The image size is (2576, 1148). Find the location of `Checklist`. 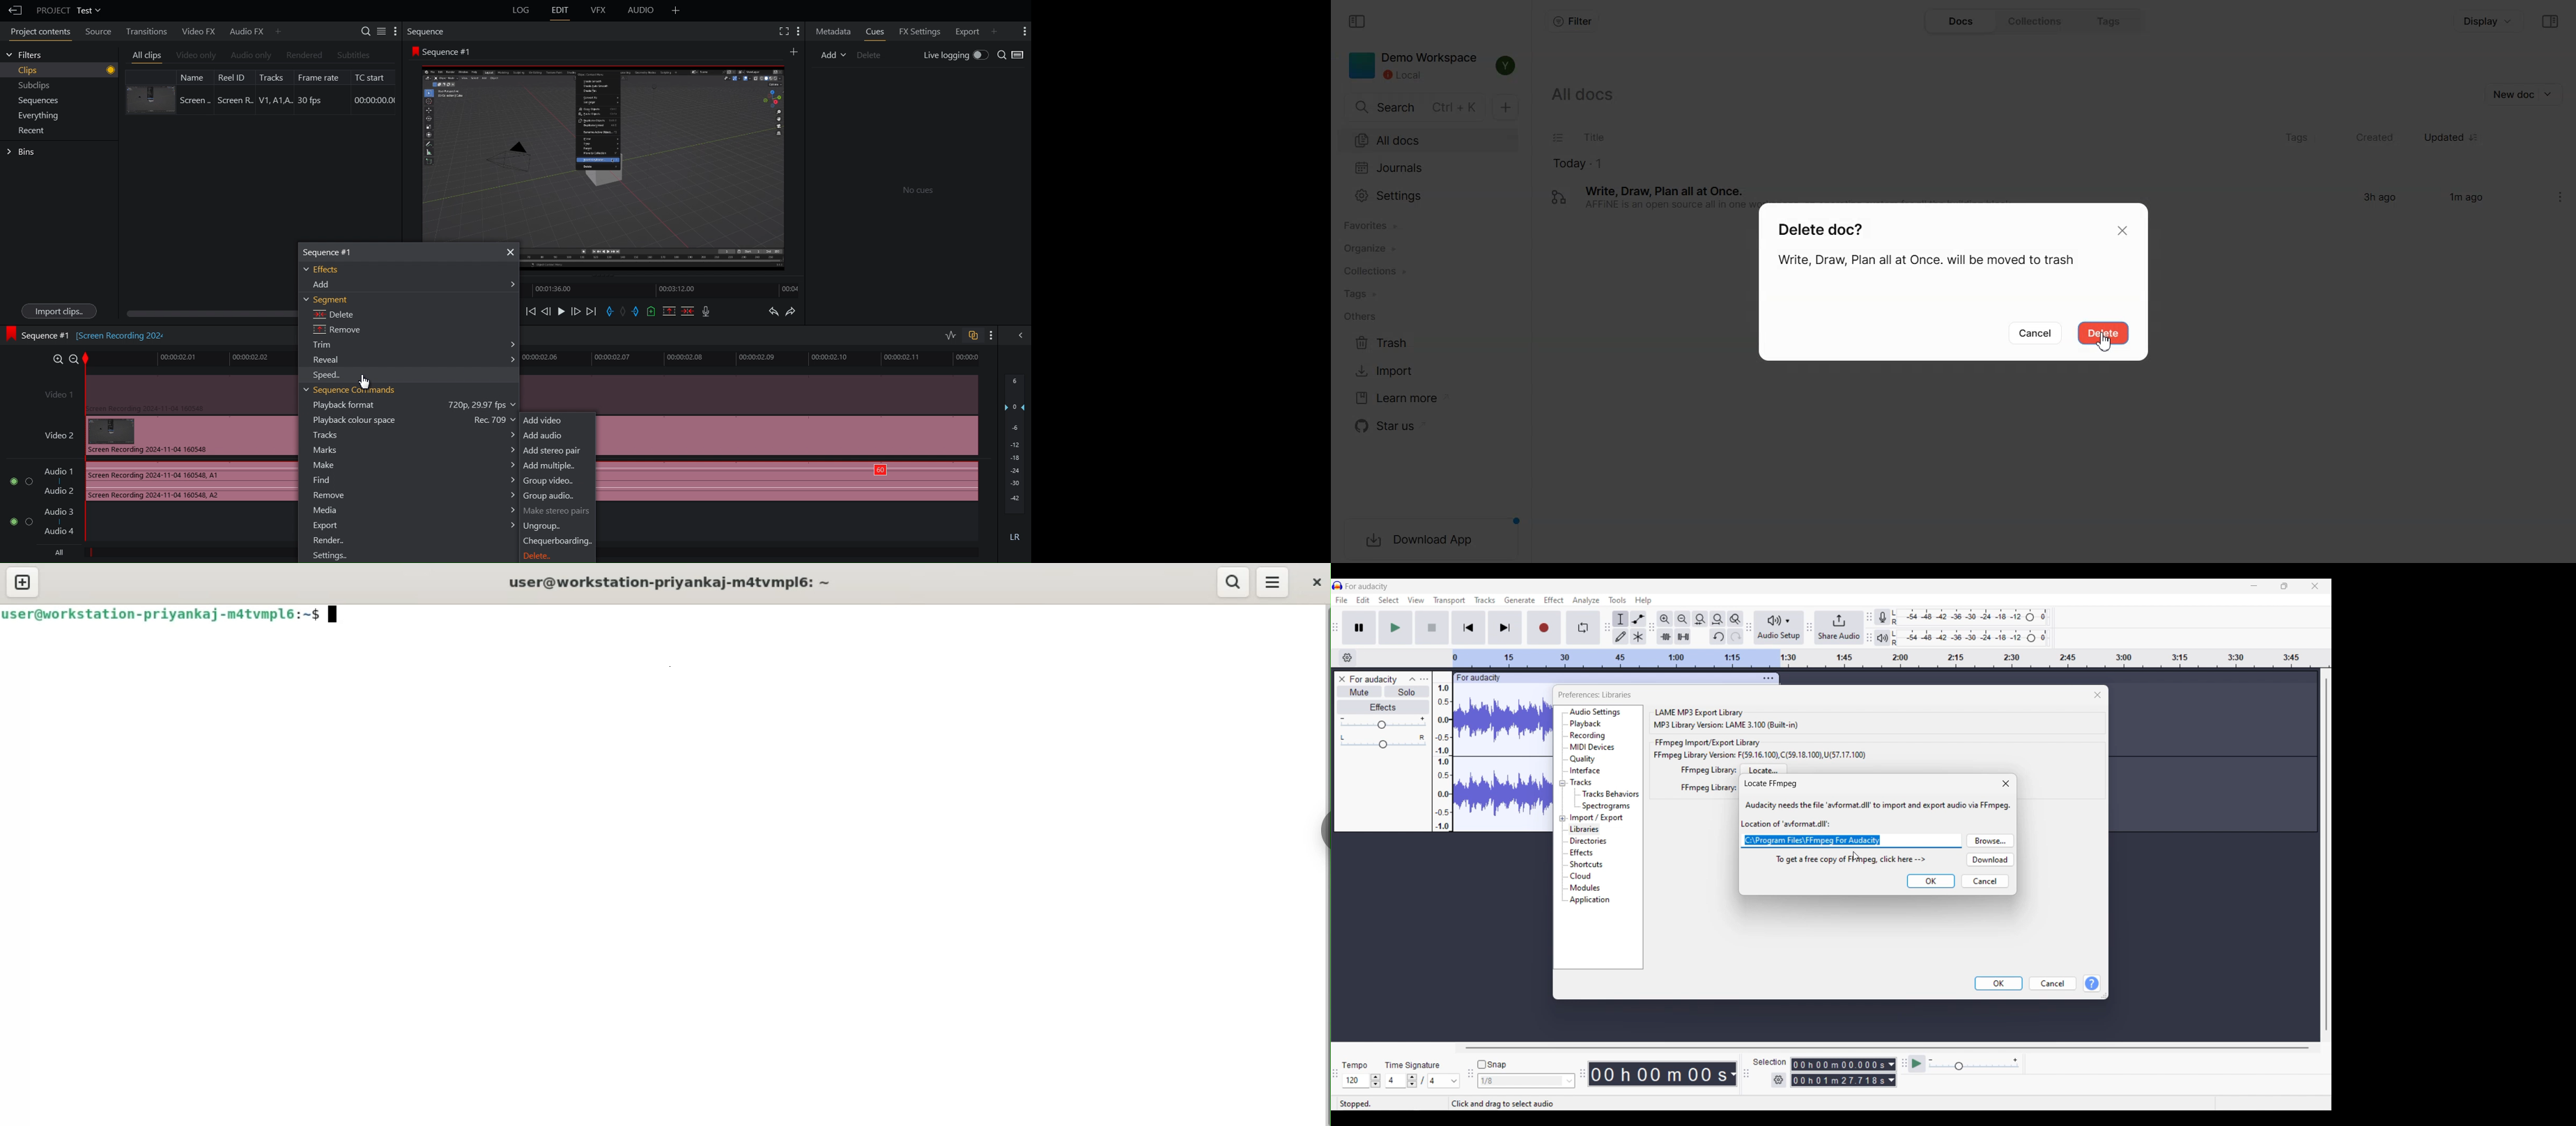

Checklist is located at coordinates (1557, 138).